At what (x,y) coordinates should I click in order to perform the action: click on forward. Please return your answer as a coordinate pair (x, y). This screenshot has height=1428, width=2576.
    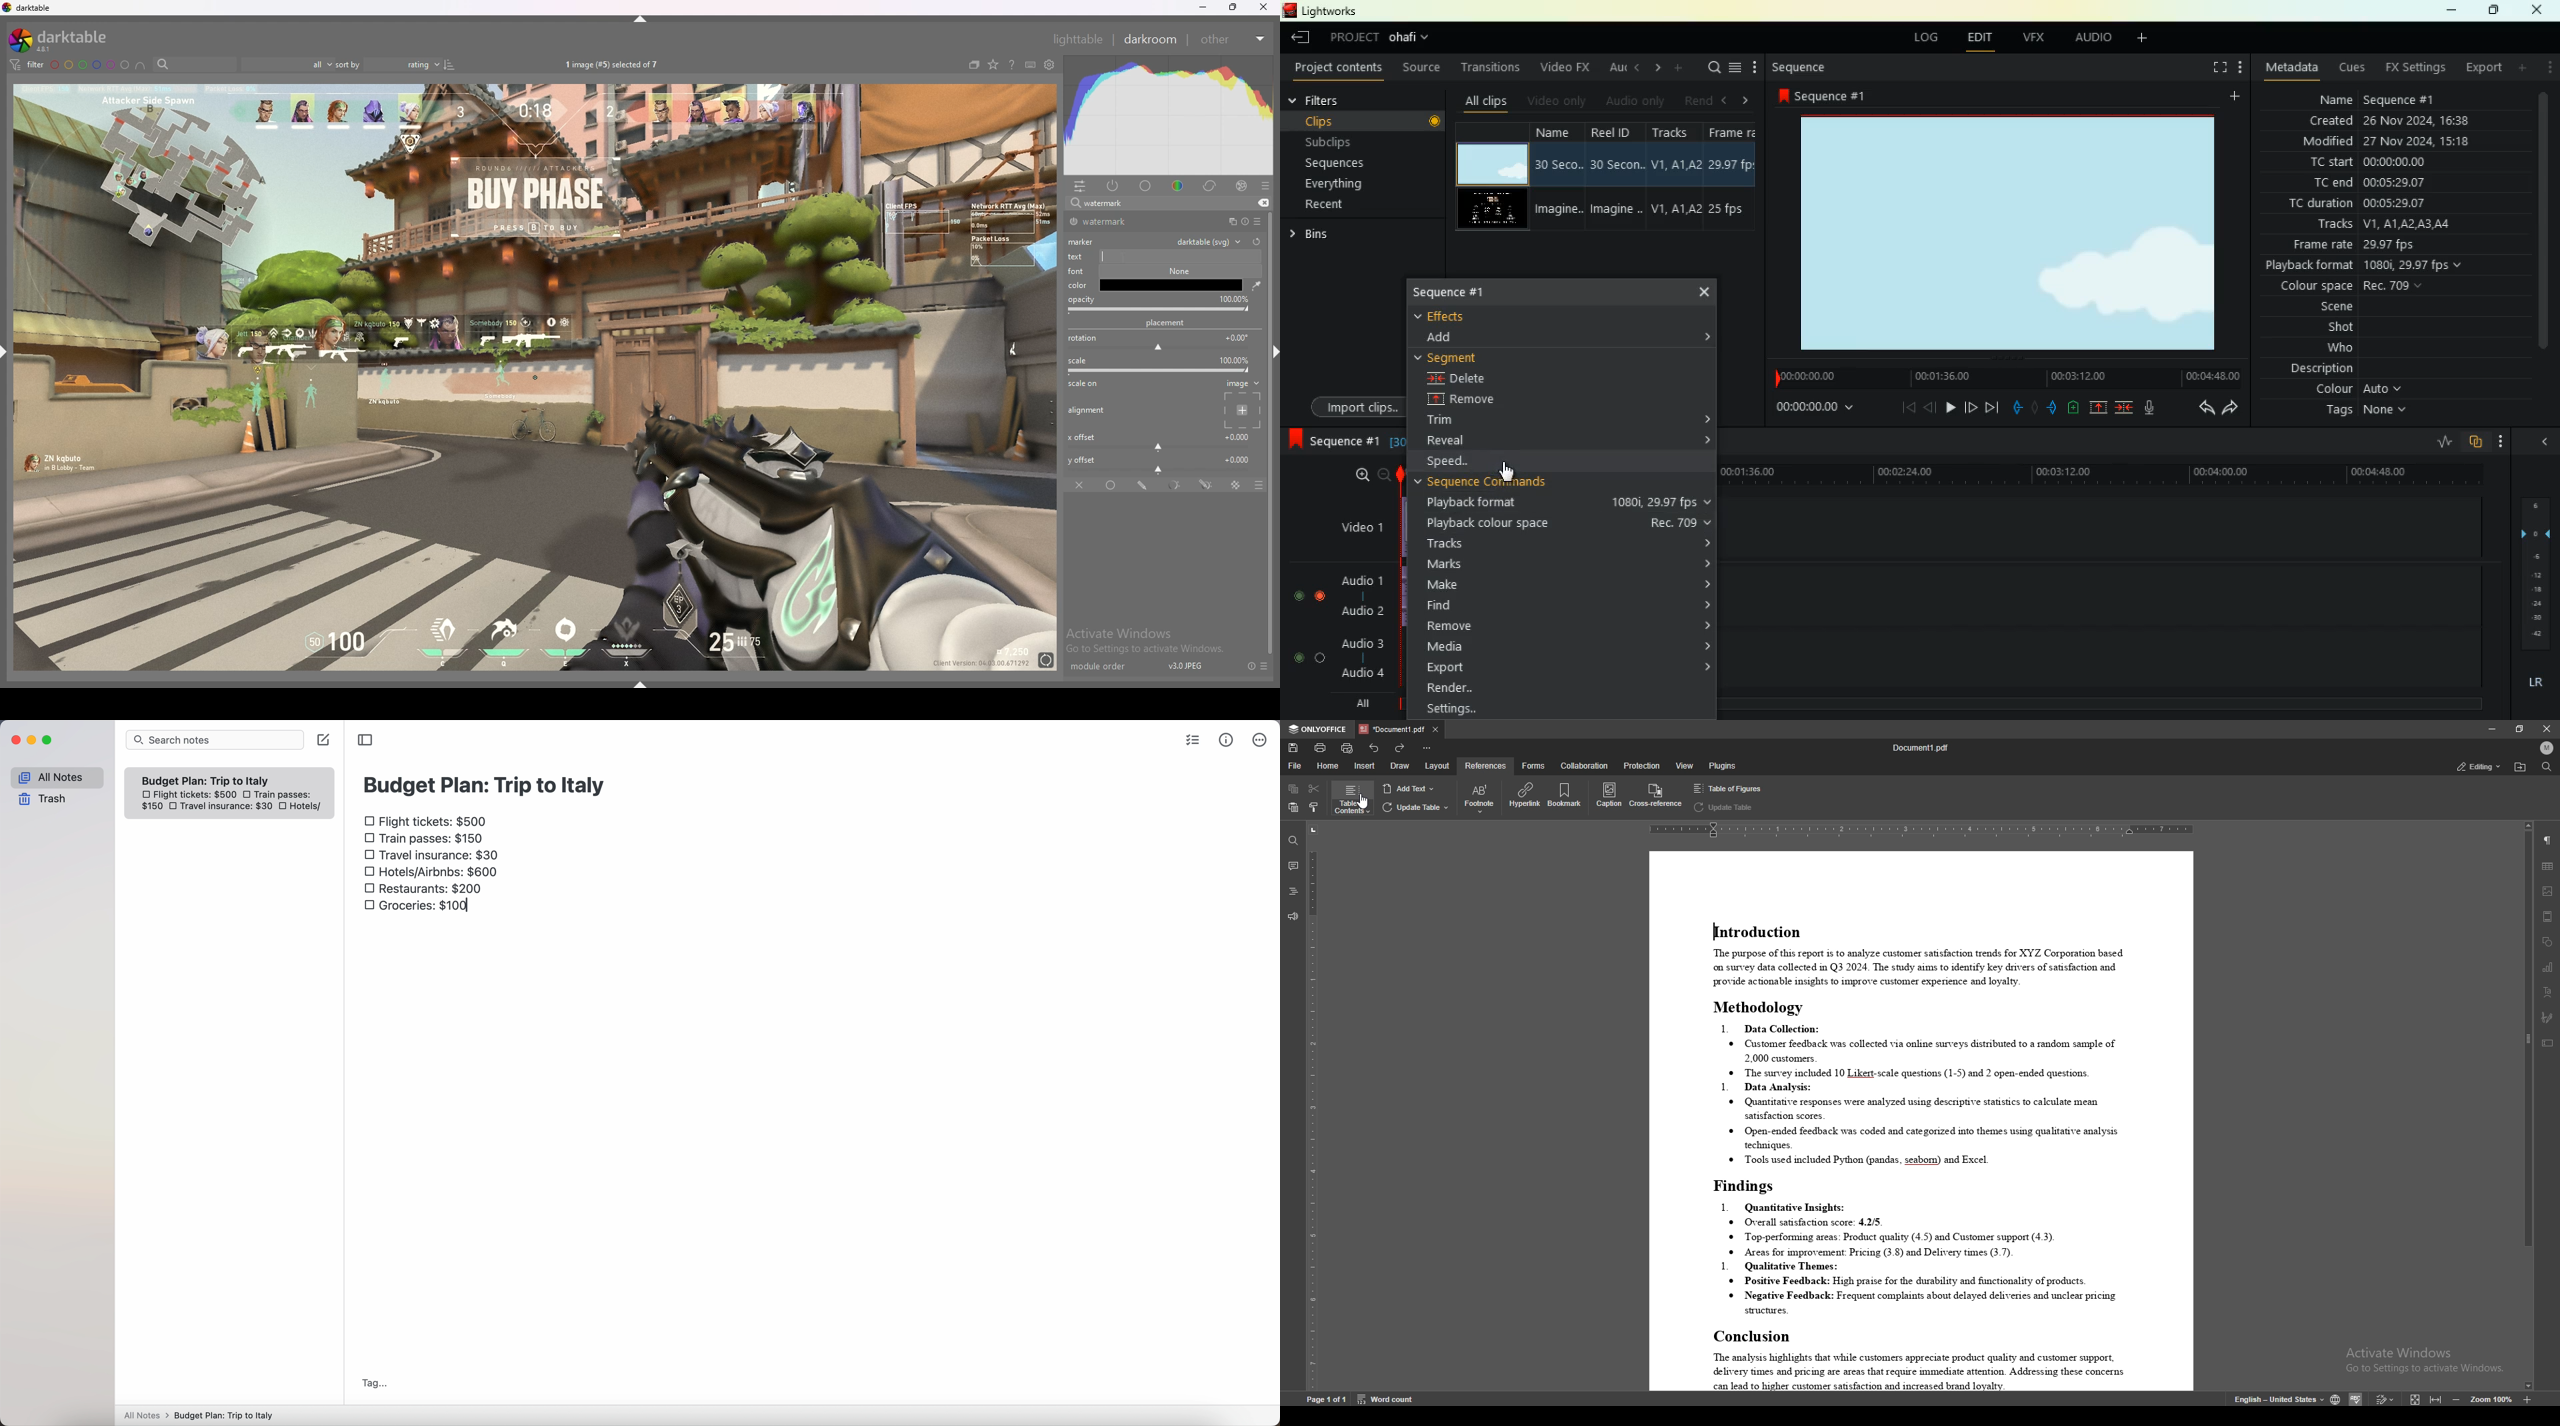
    Looking at the image, I should click on (1971, 409).